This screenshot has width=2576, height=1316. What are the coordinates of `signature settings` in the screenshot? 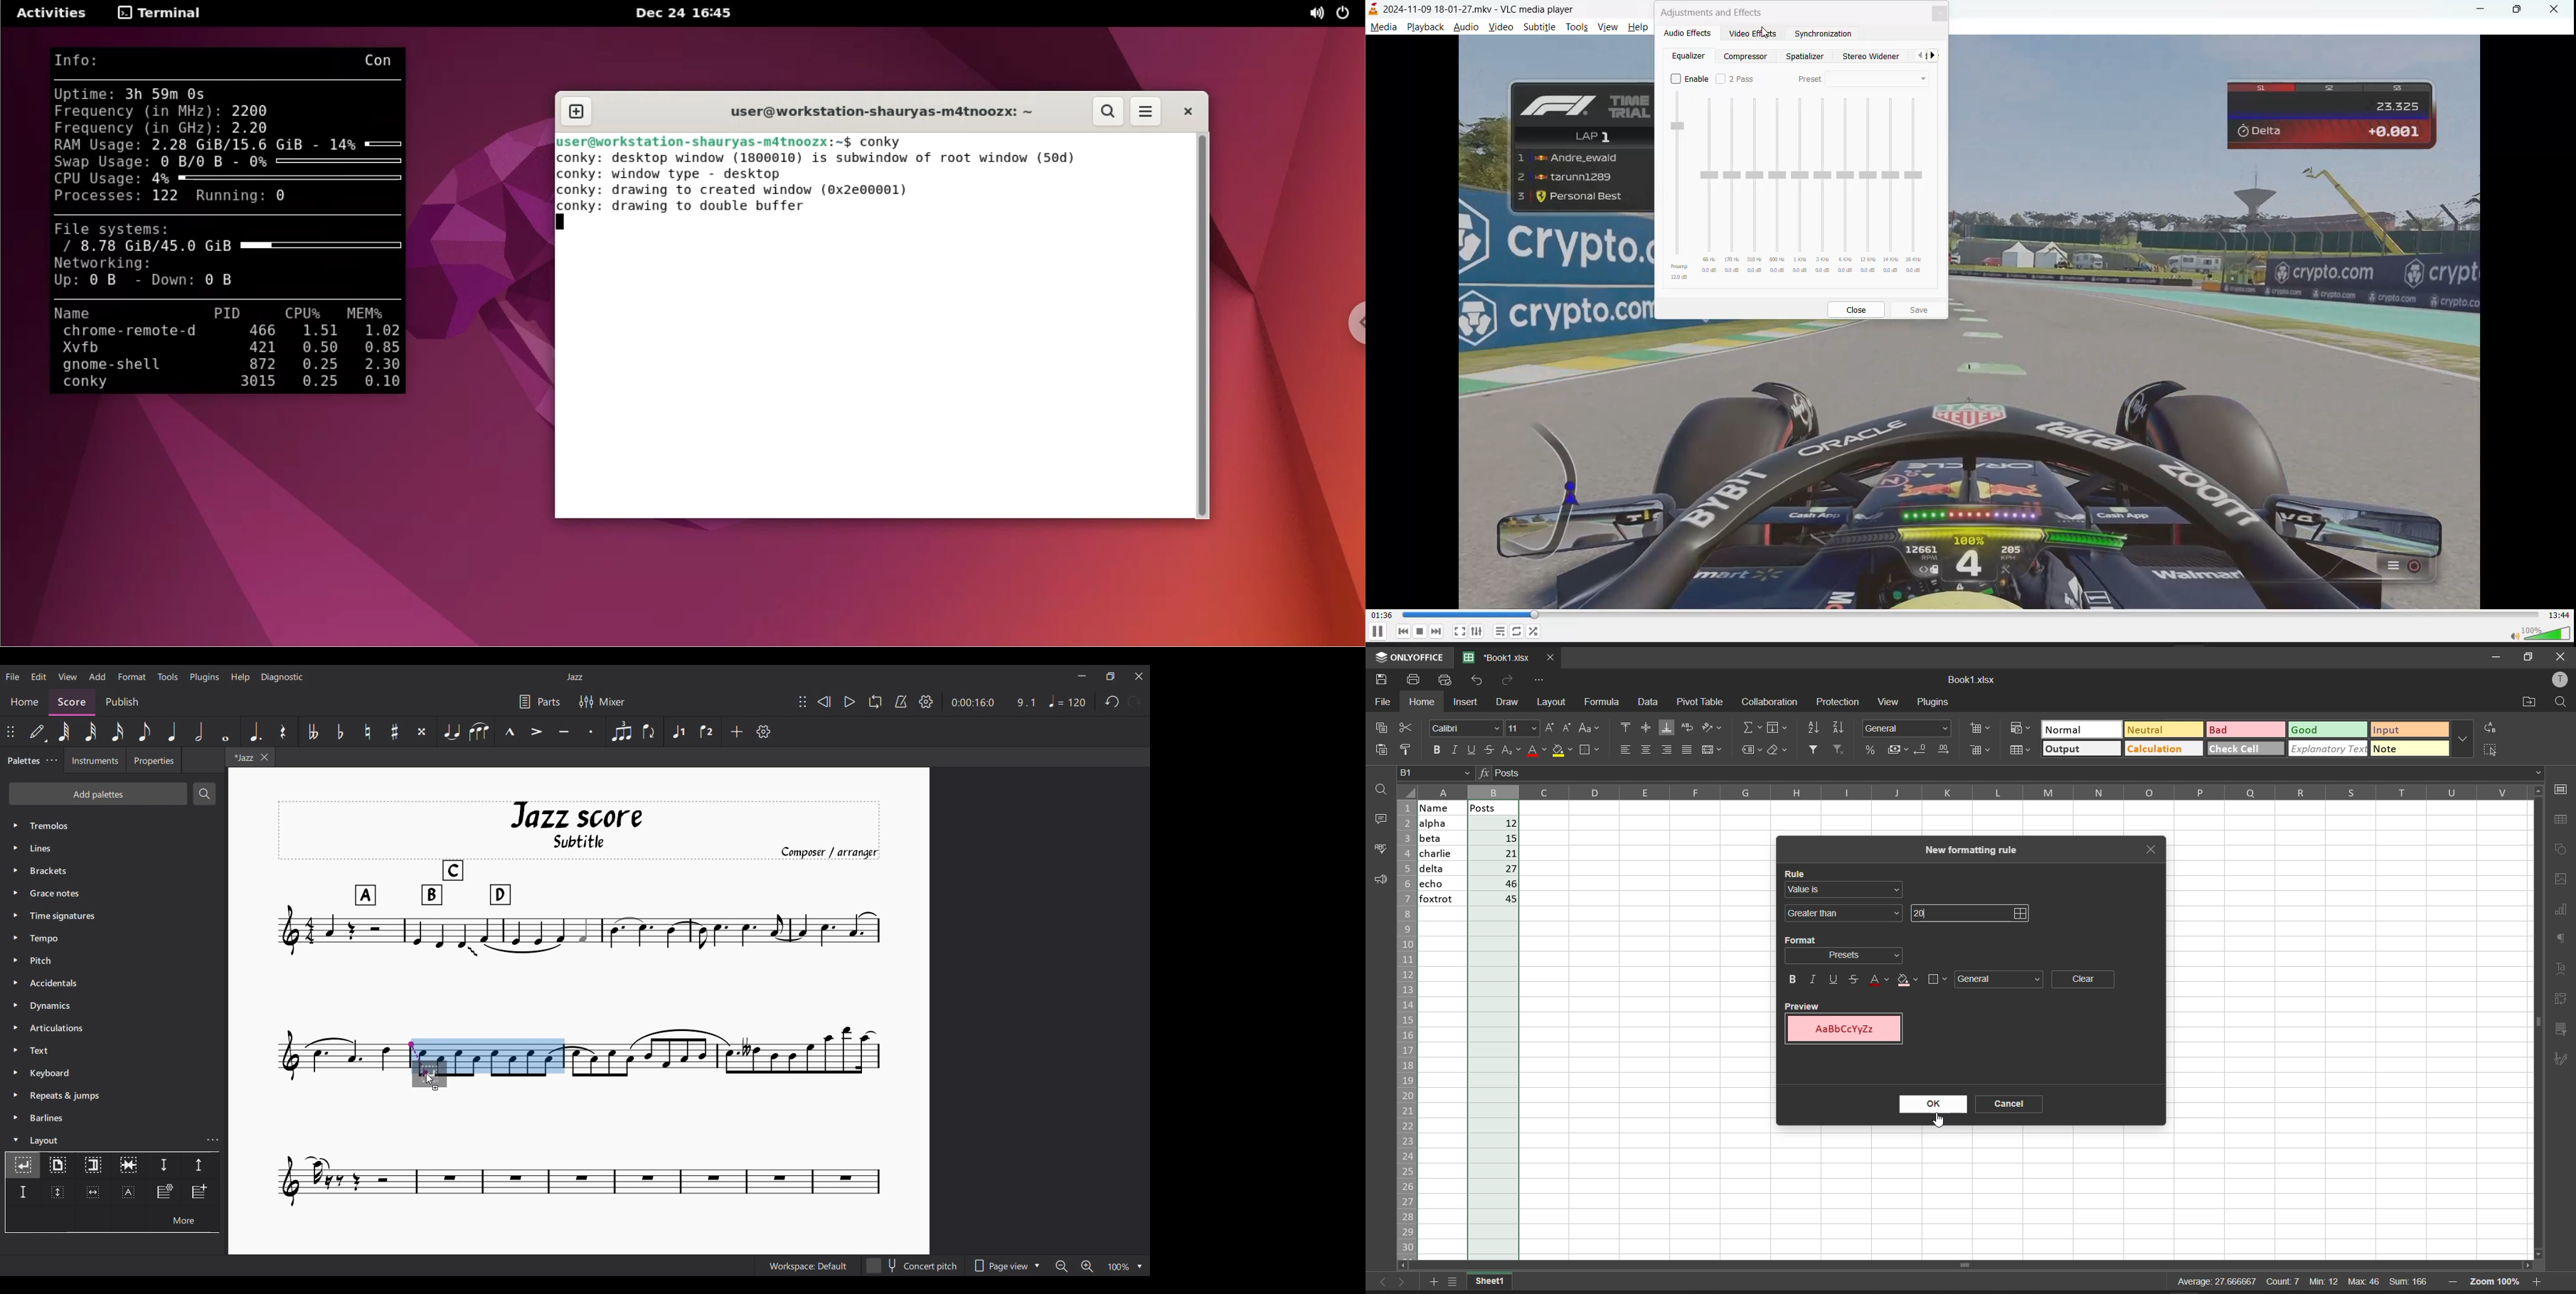 It's located at (2565, 1058).